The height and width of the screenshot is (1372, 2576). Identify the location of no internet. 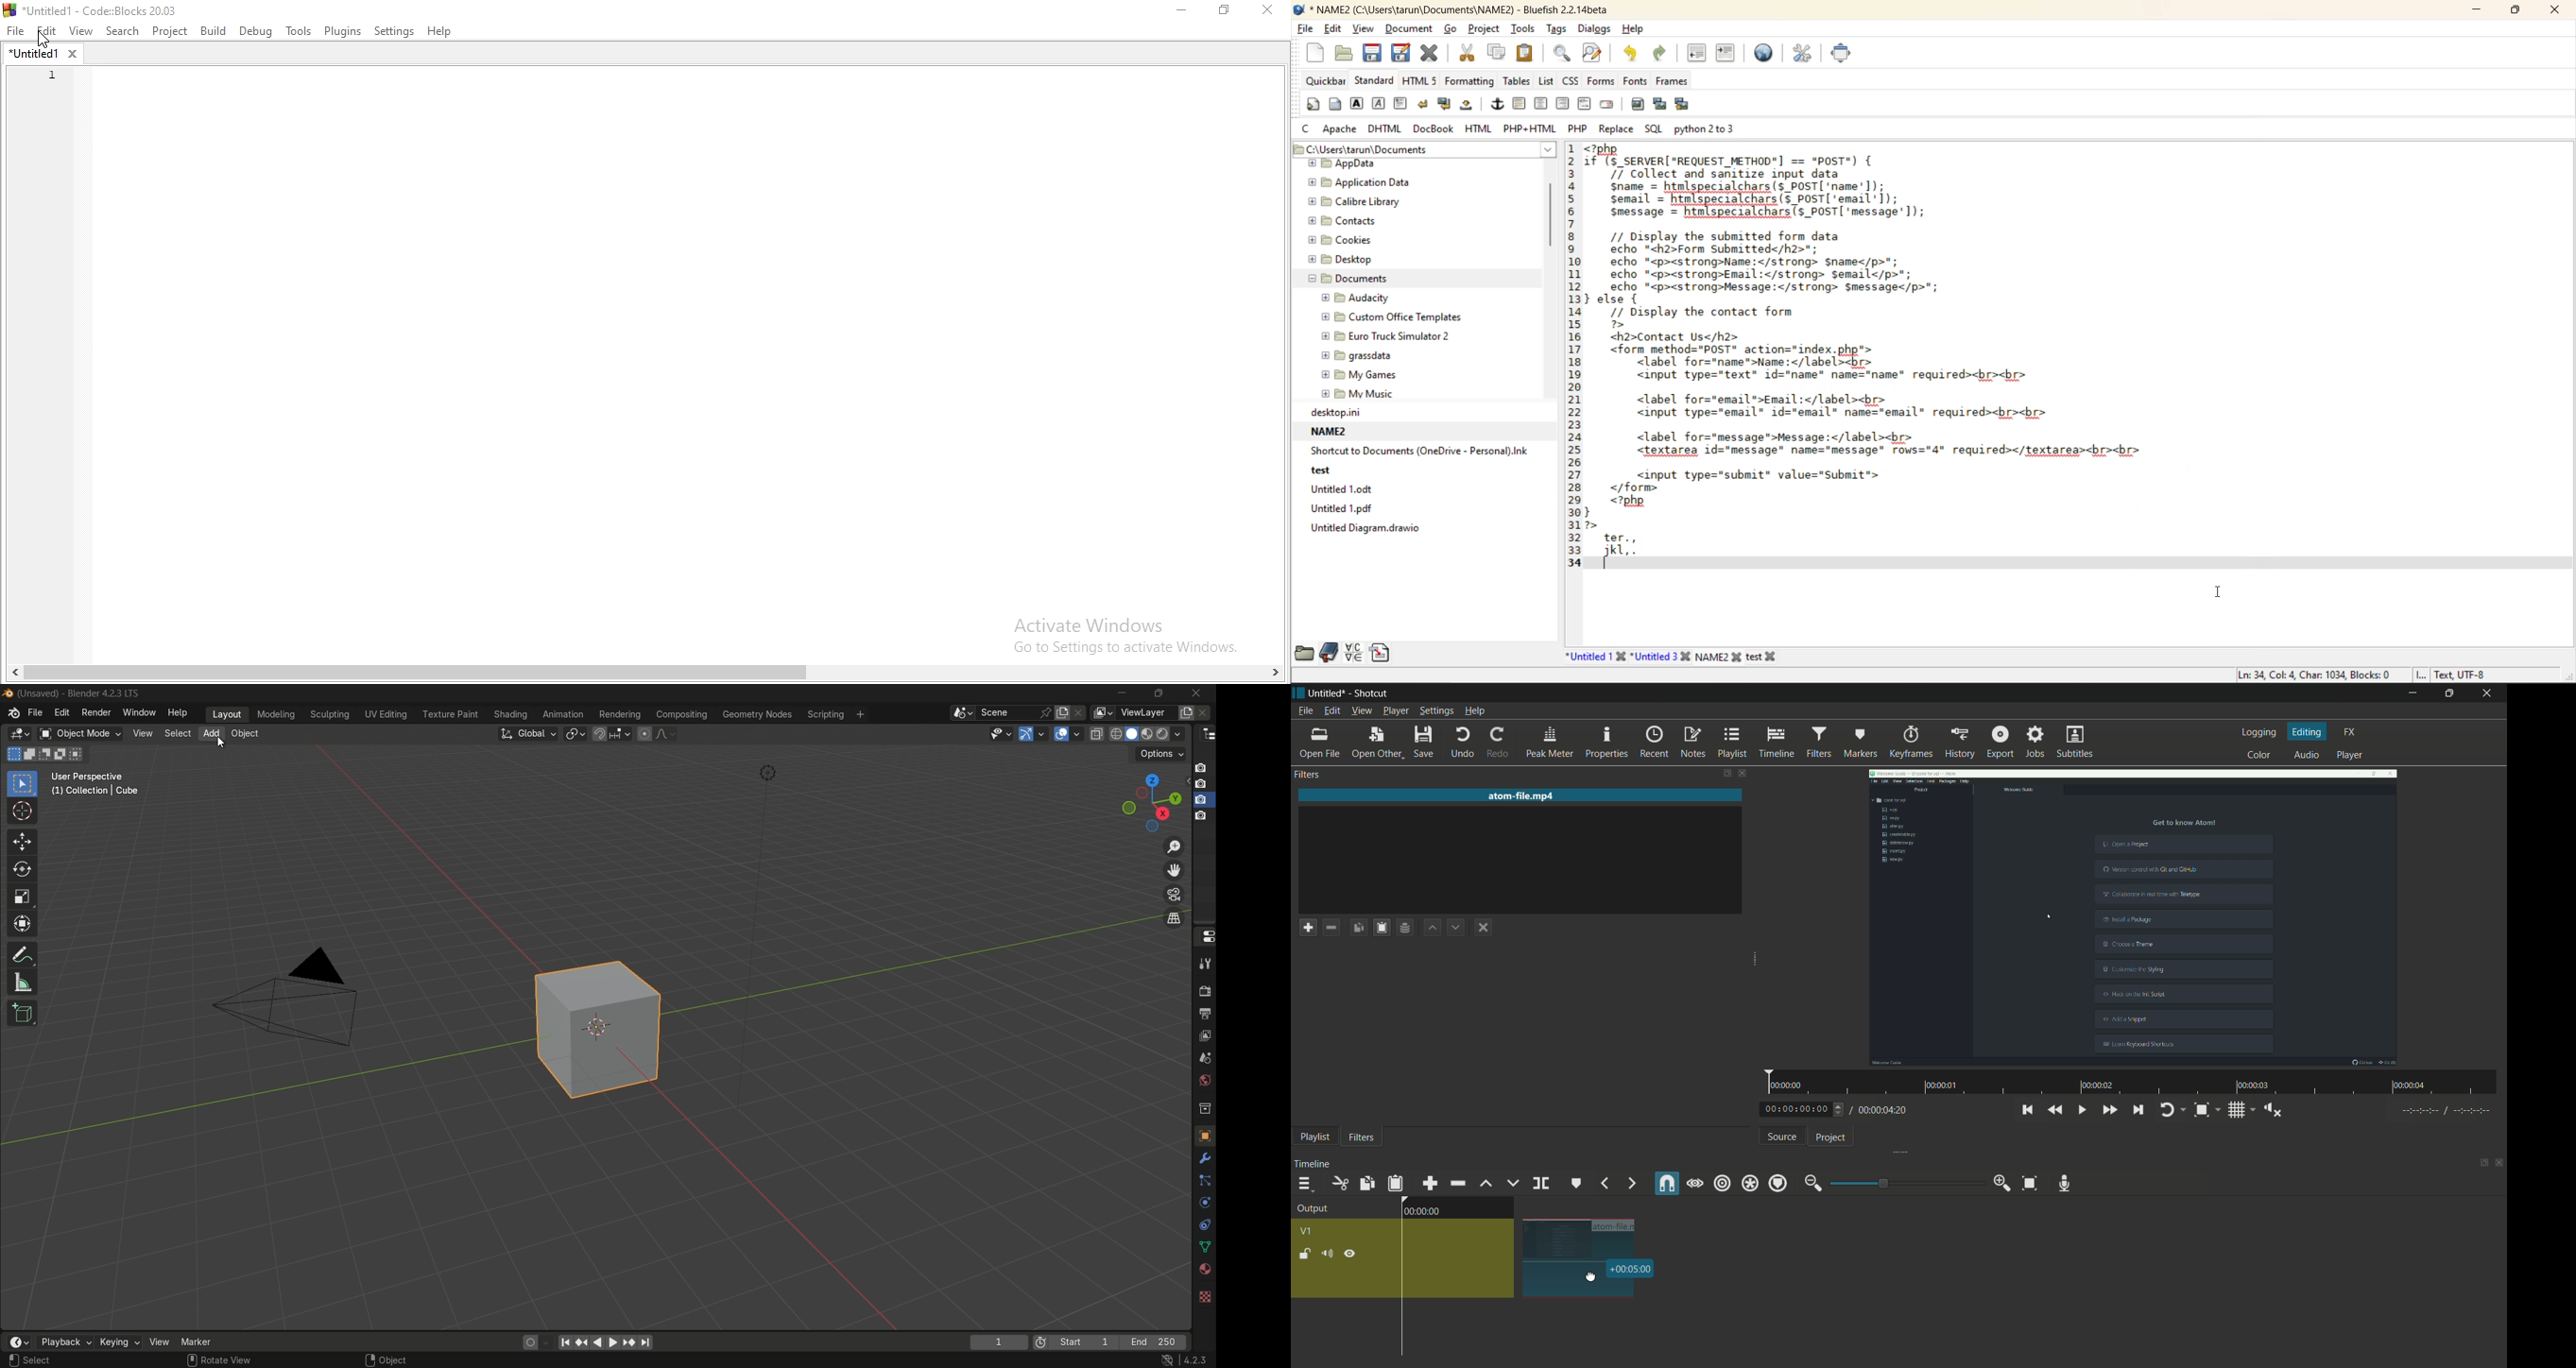
(1165, 1360).